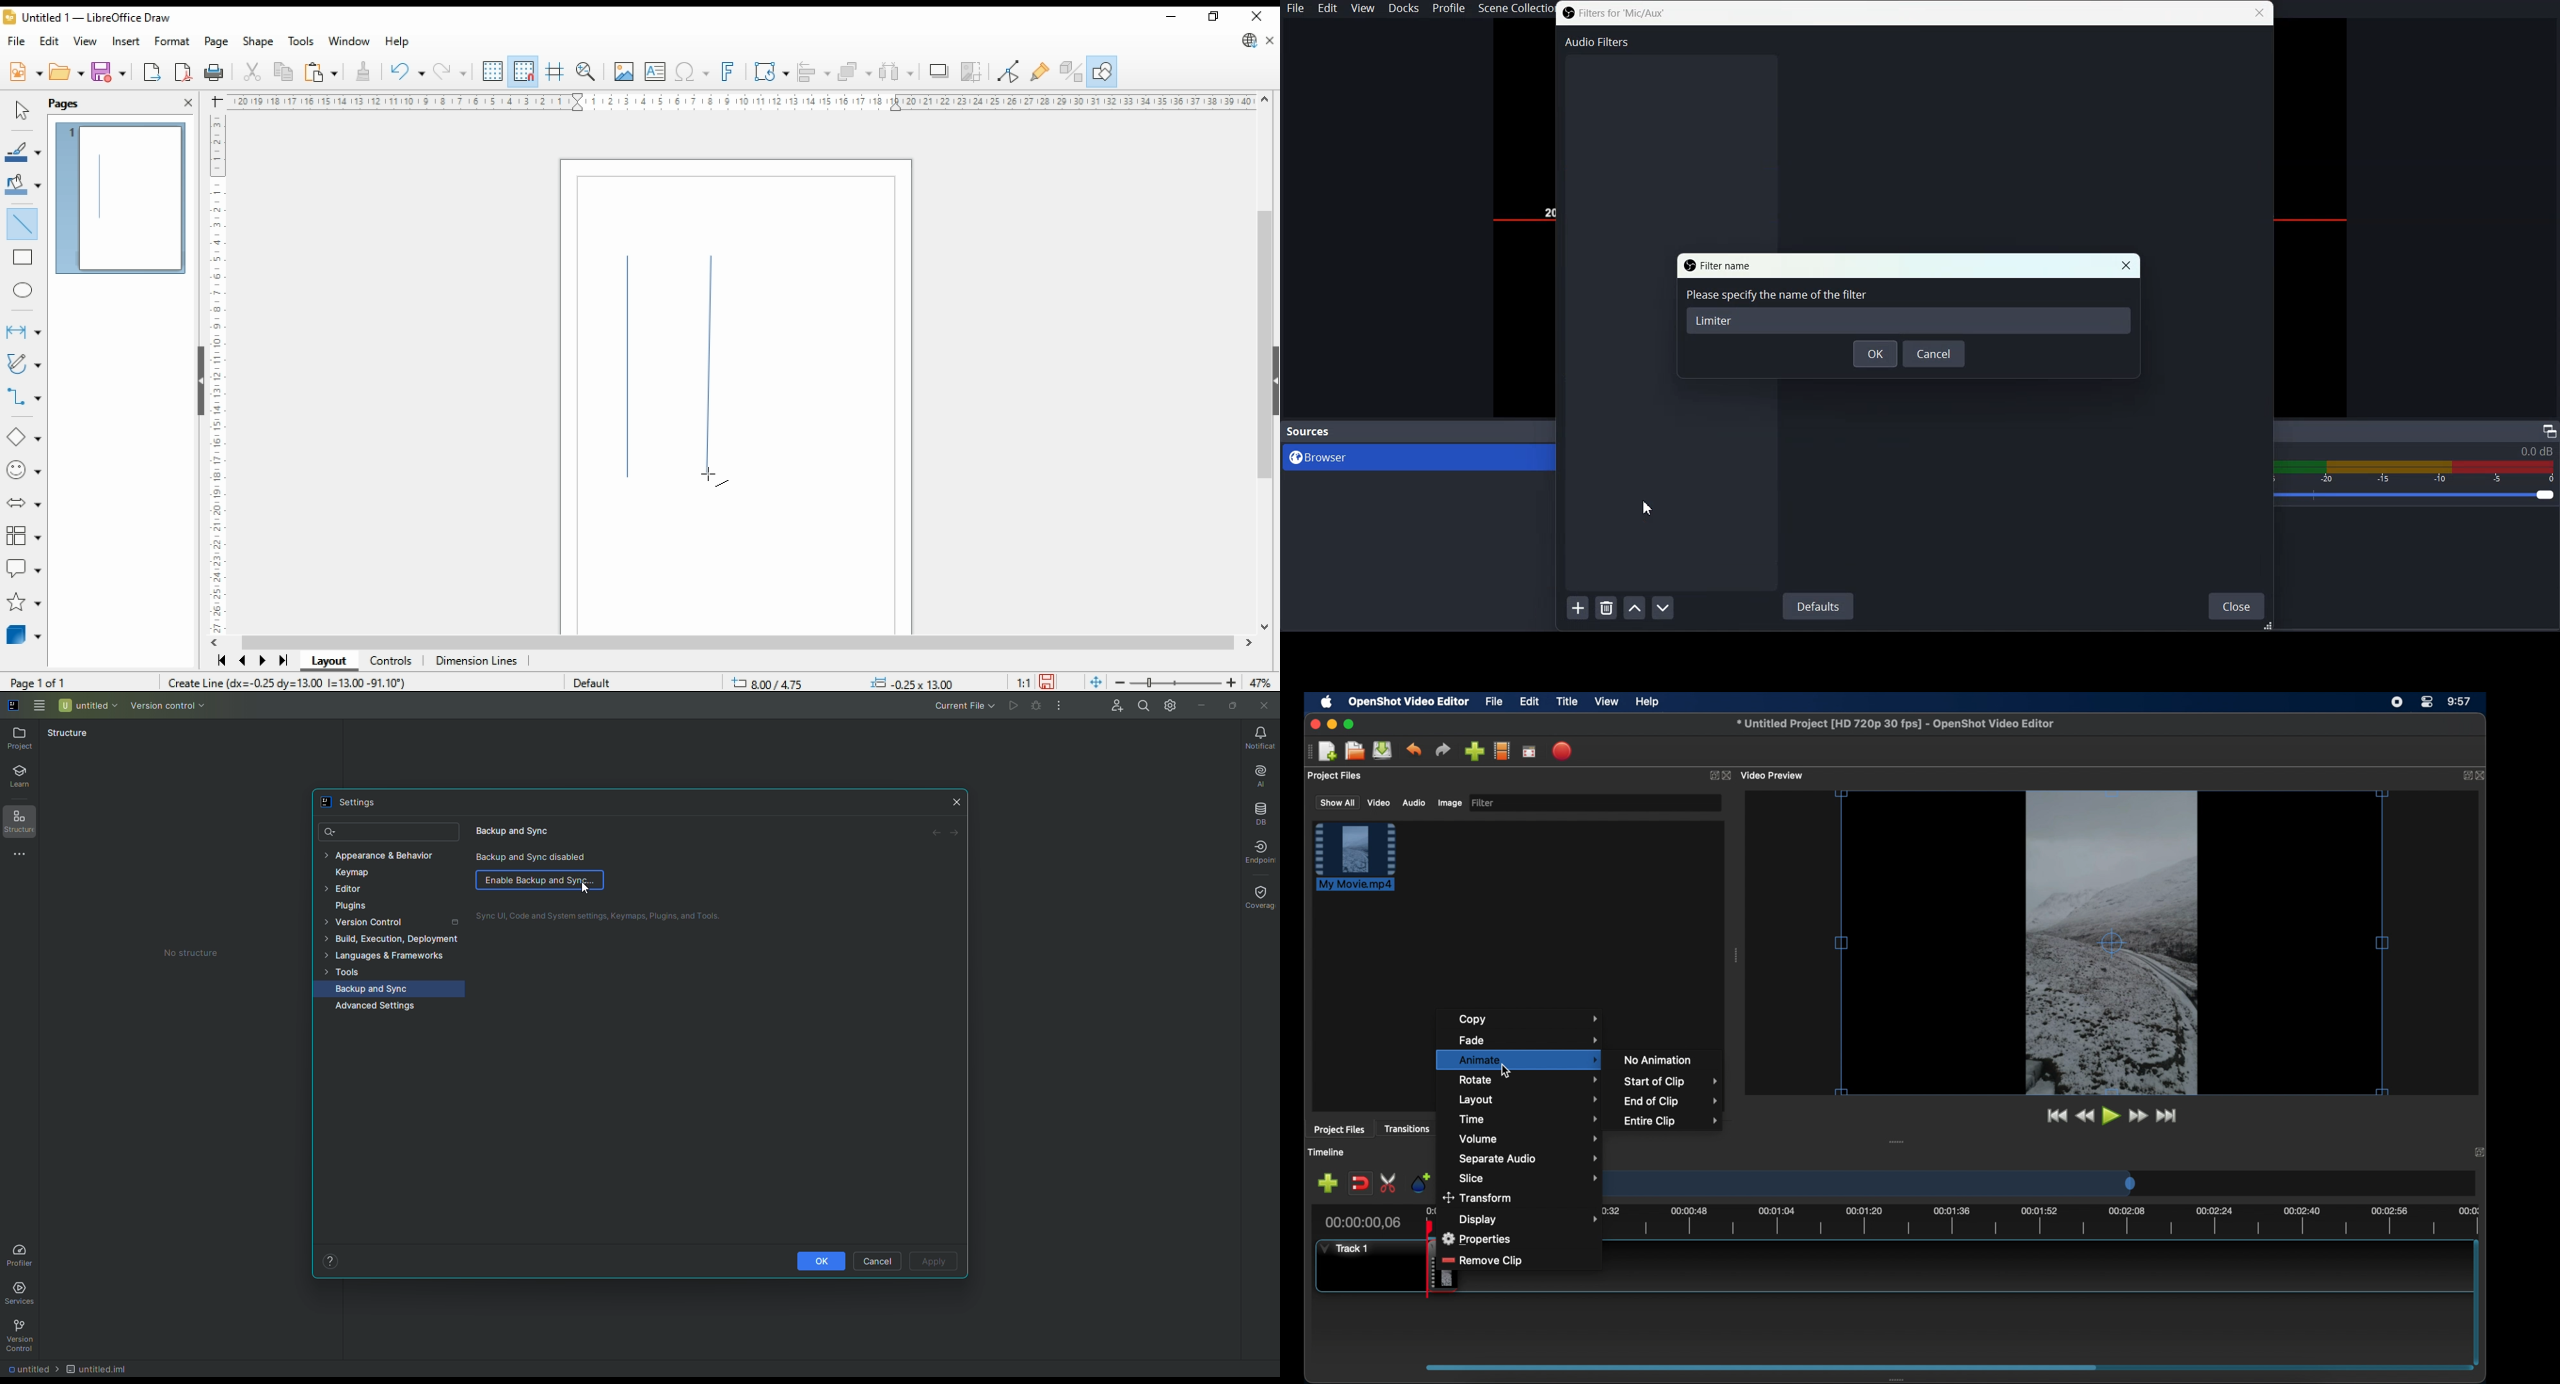  I want to click on Cursor, so click(1649, 507).